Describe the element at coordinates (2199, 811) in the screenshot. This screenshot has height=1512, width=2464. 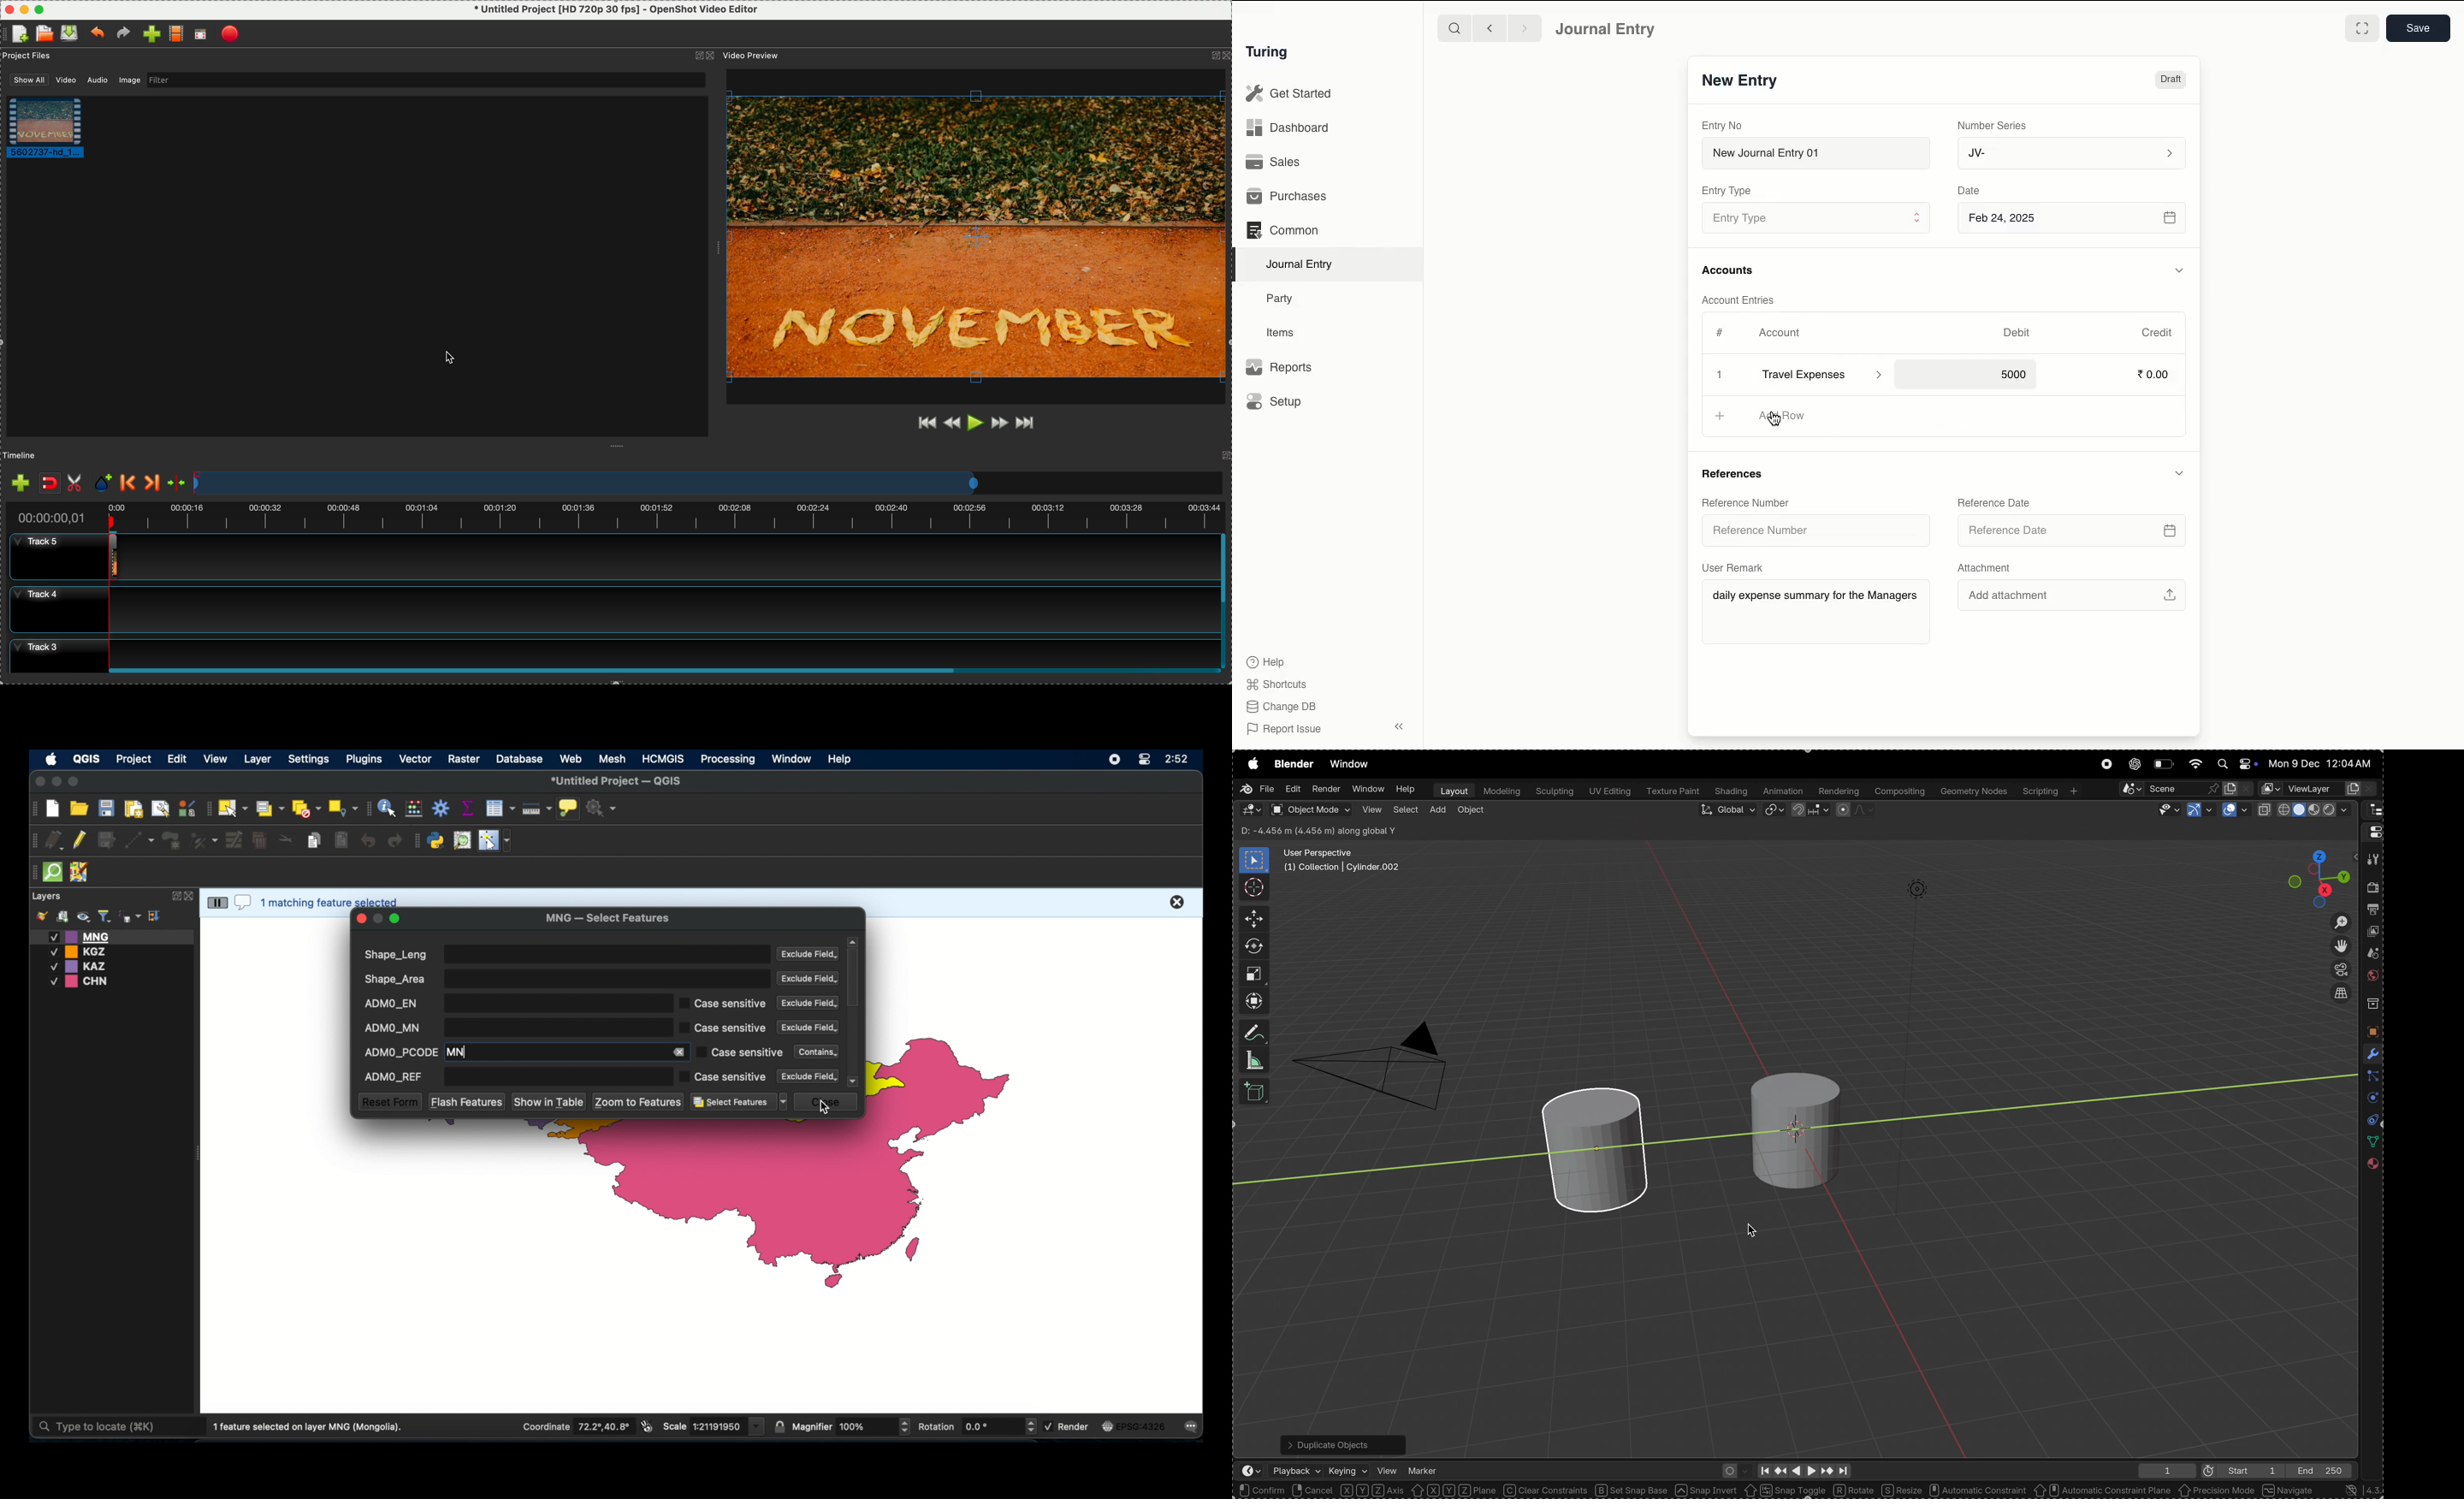
I see `show gimzo` at that location.